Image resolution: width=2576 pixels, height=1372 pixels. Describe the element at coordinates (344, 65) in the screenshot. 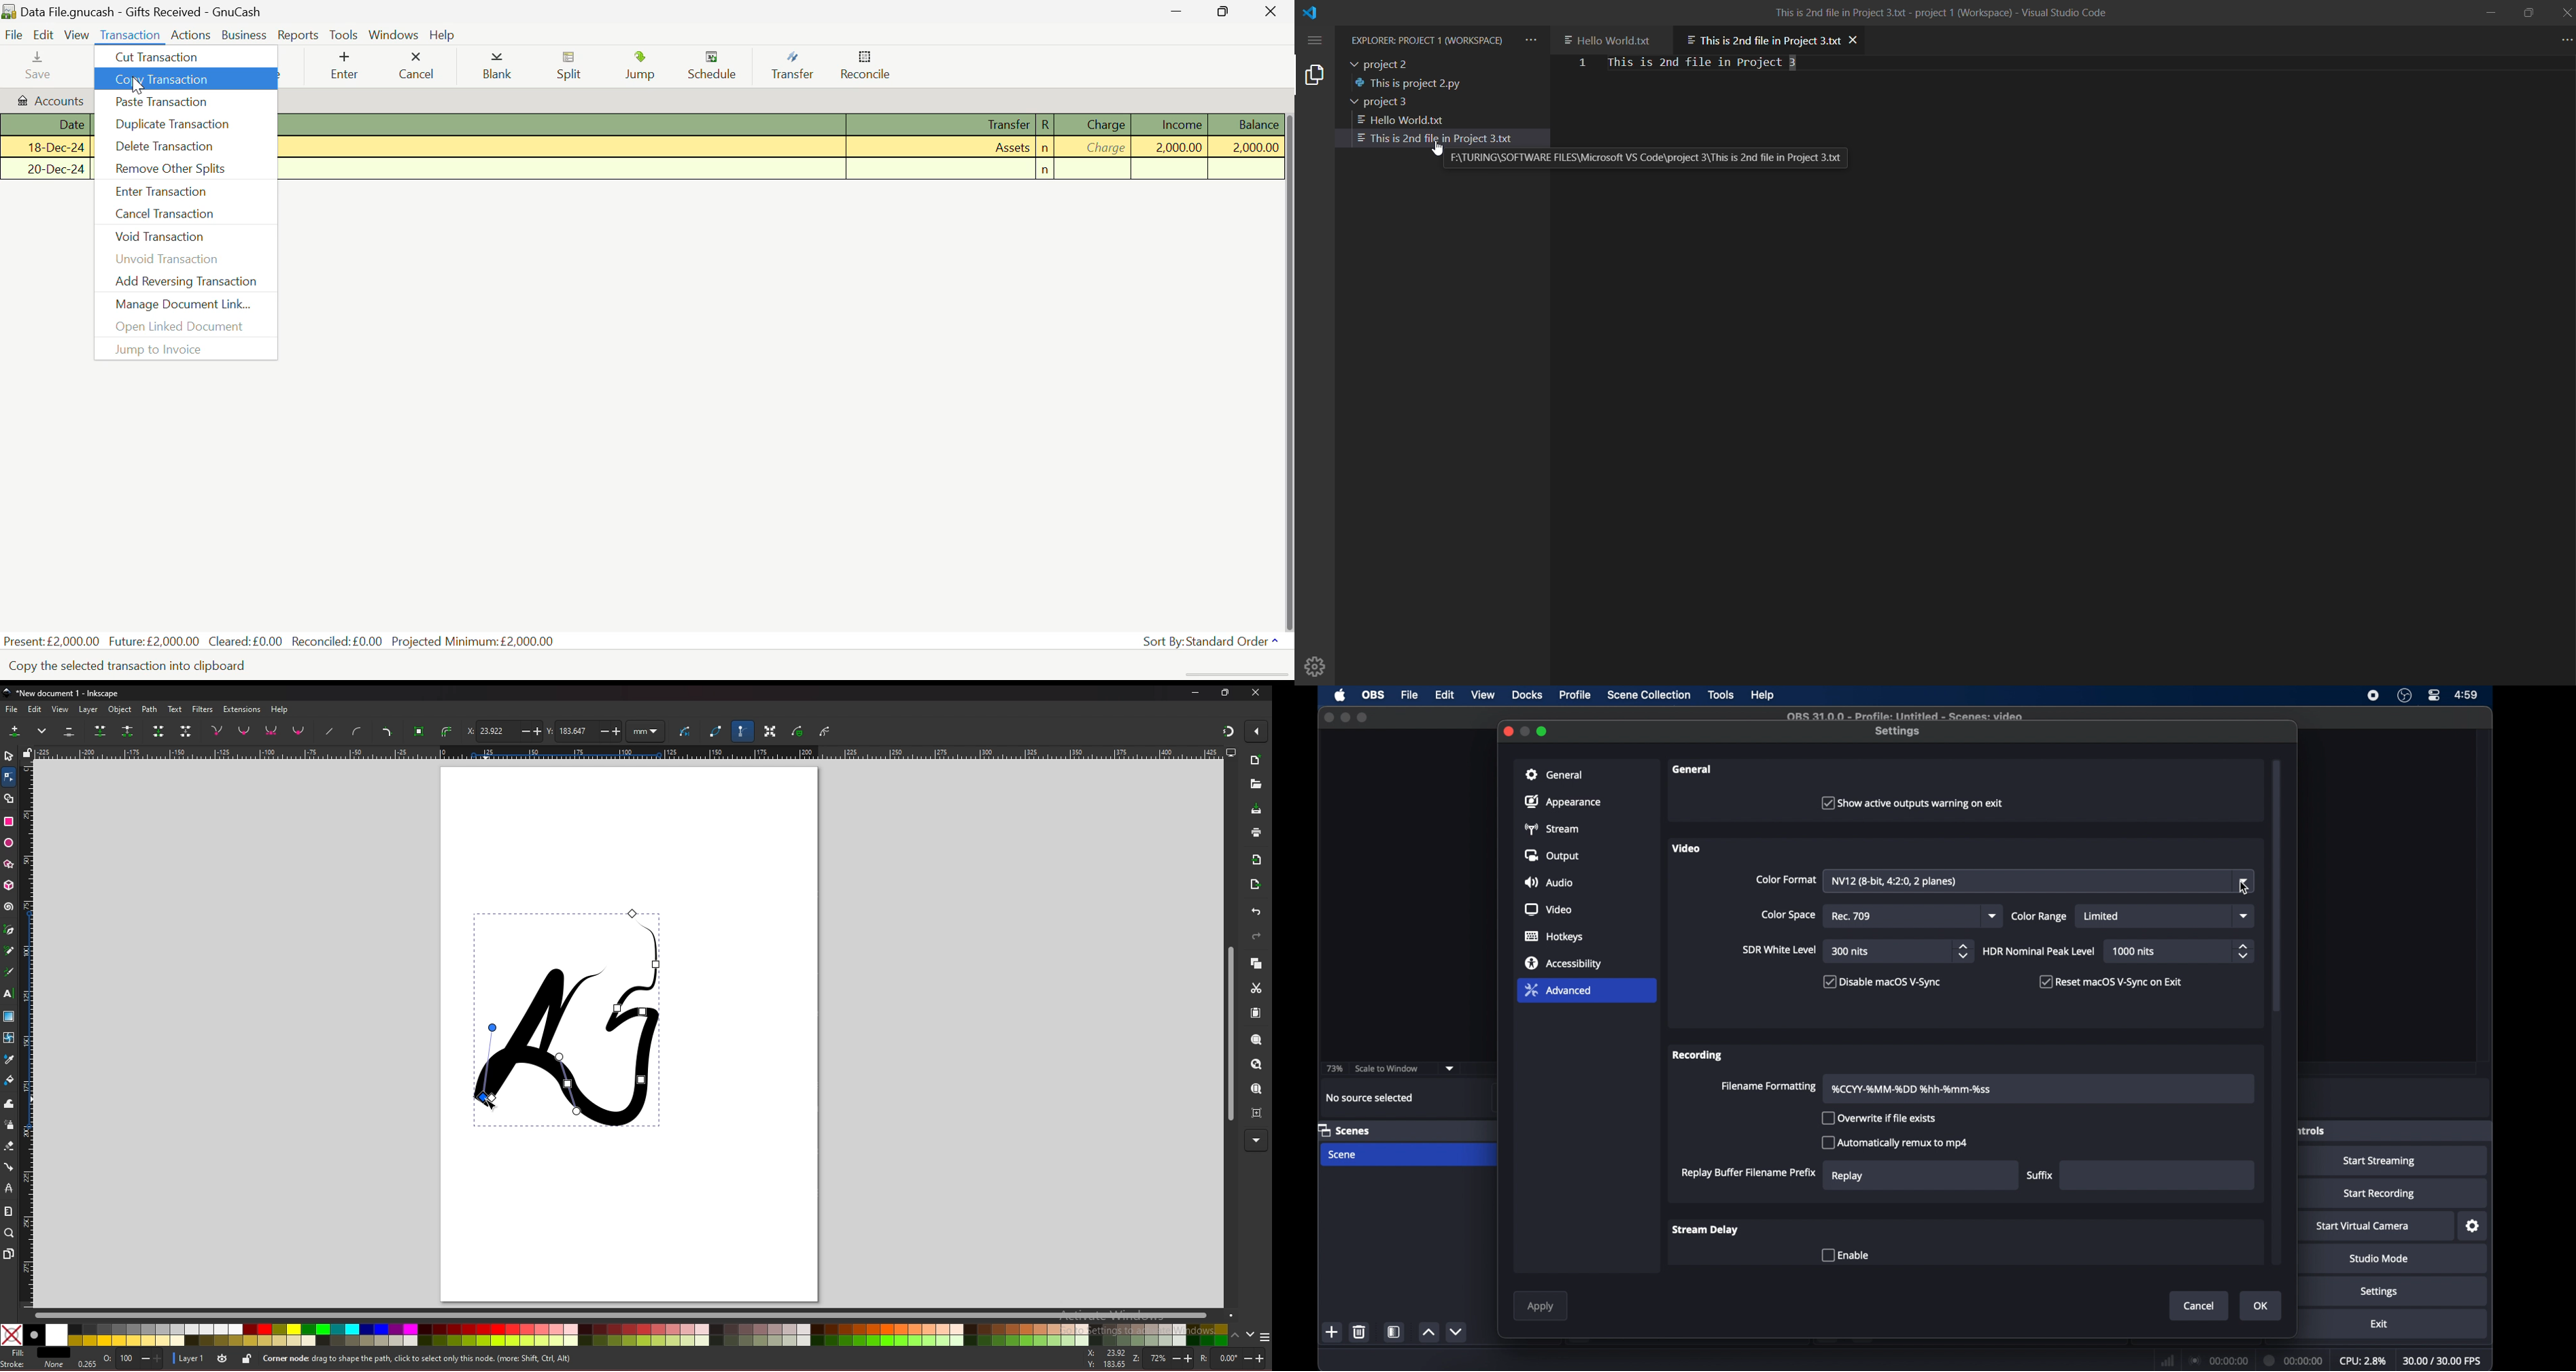

I see `Enter` at that location.